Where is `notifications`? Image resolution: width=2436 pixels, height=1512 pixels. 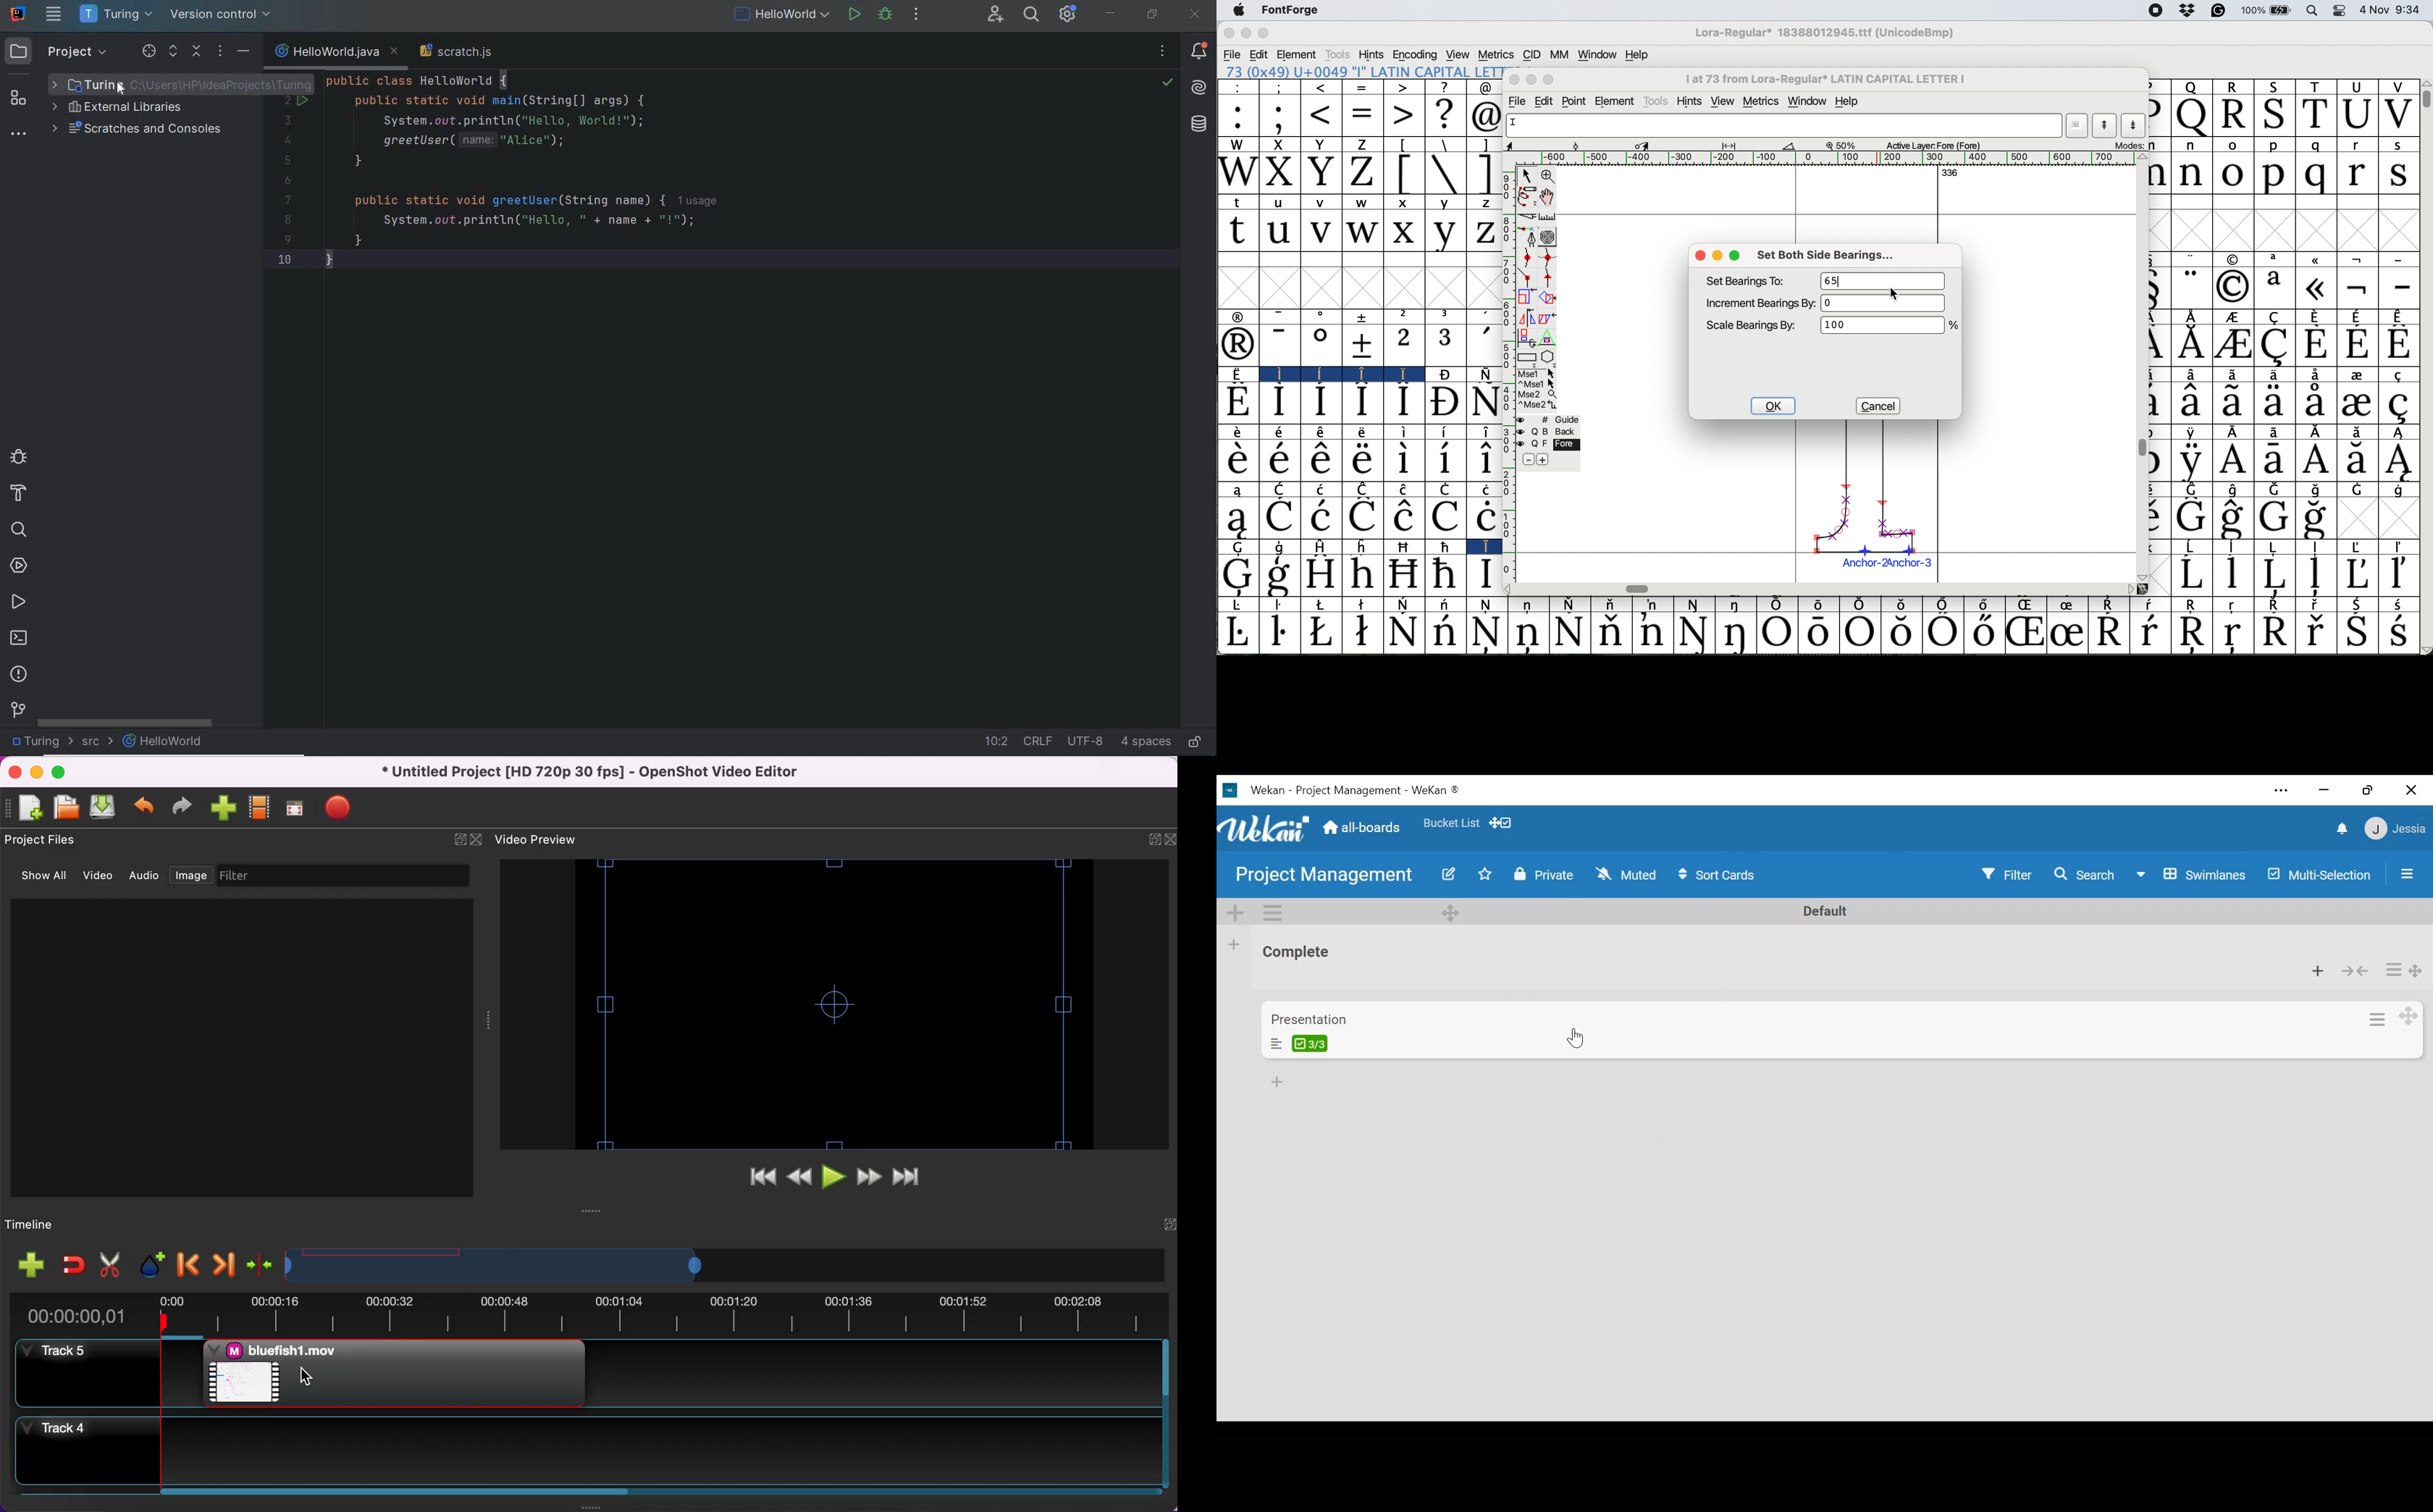 notifications is located at coordinates (1198, 51).